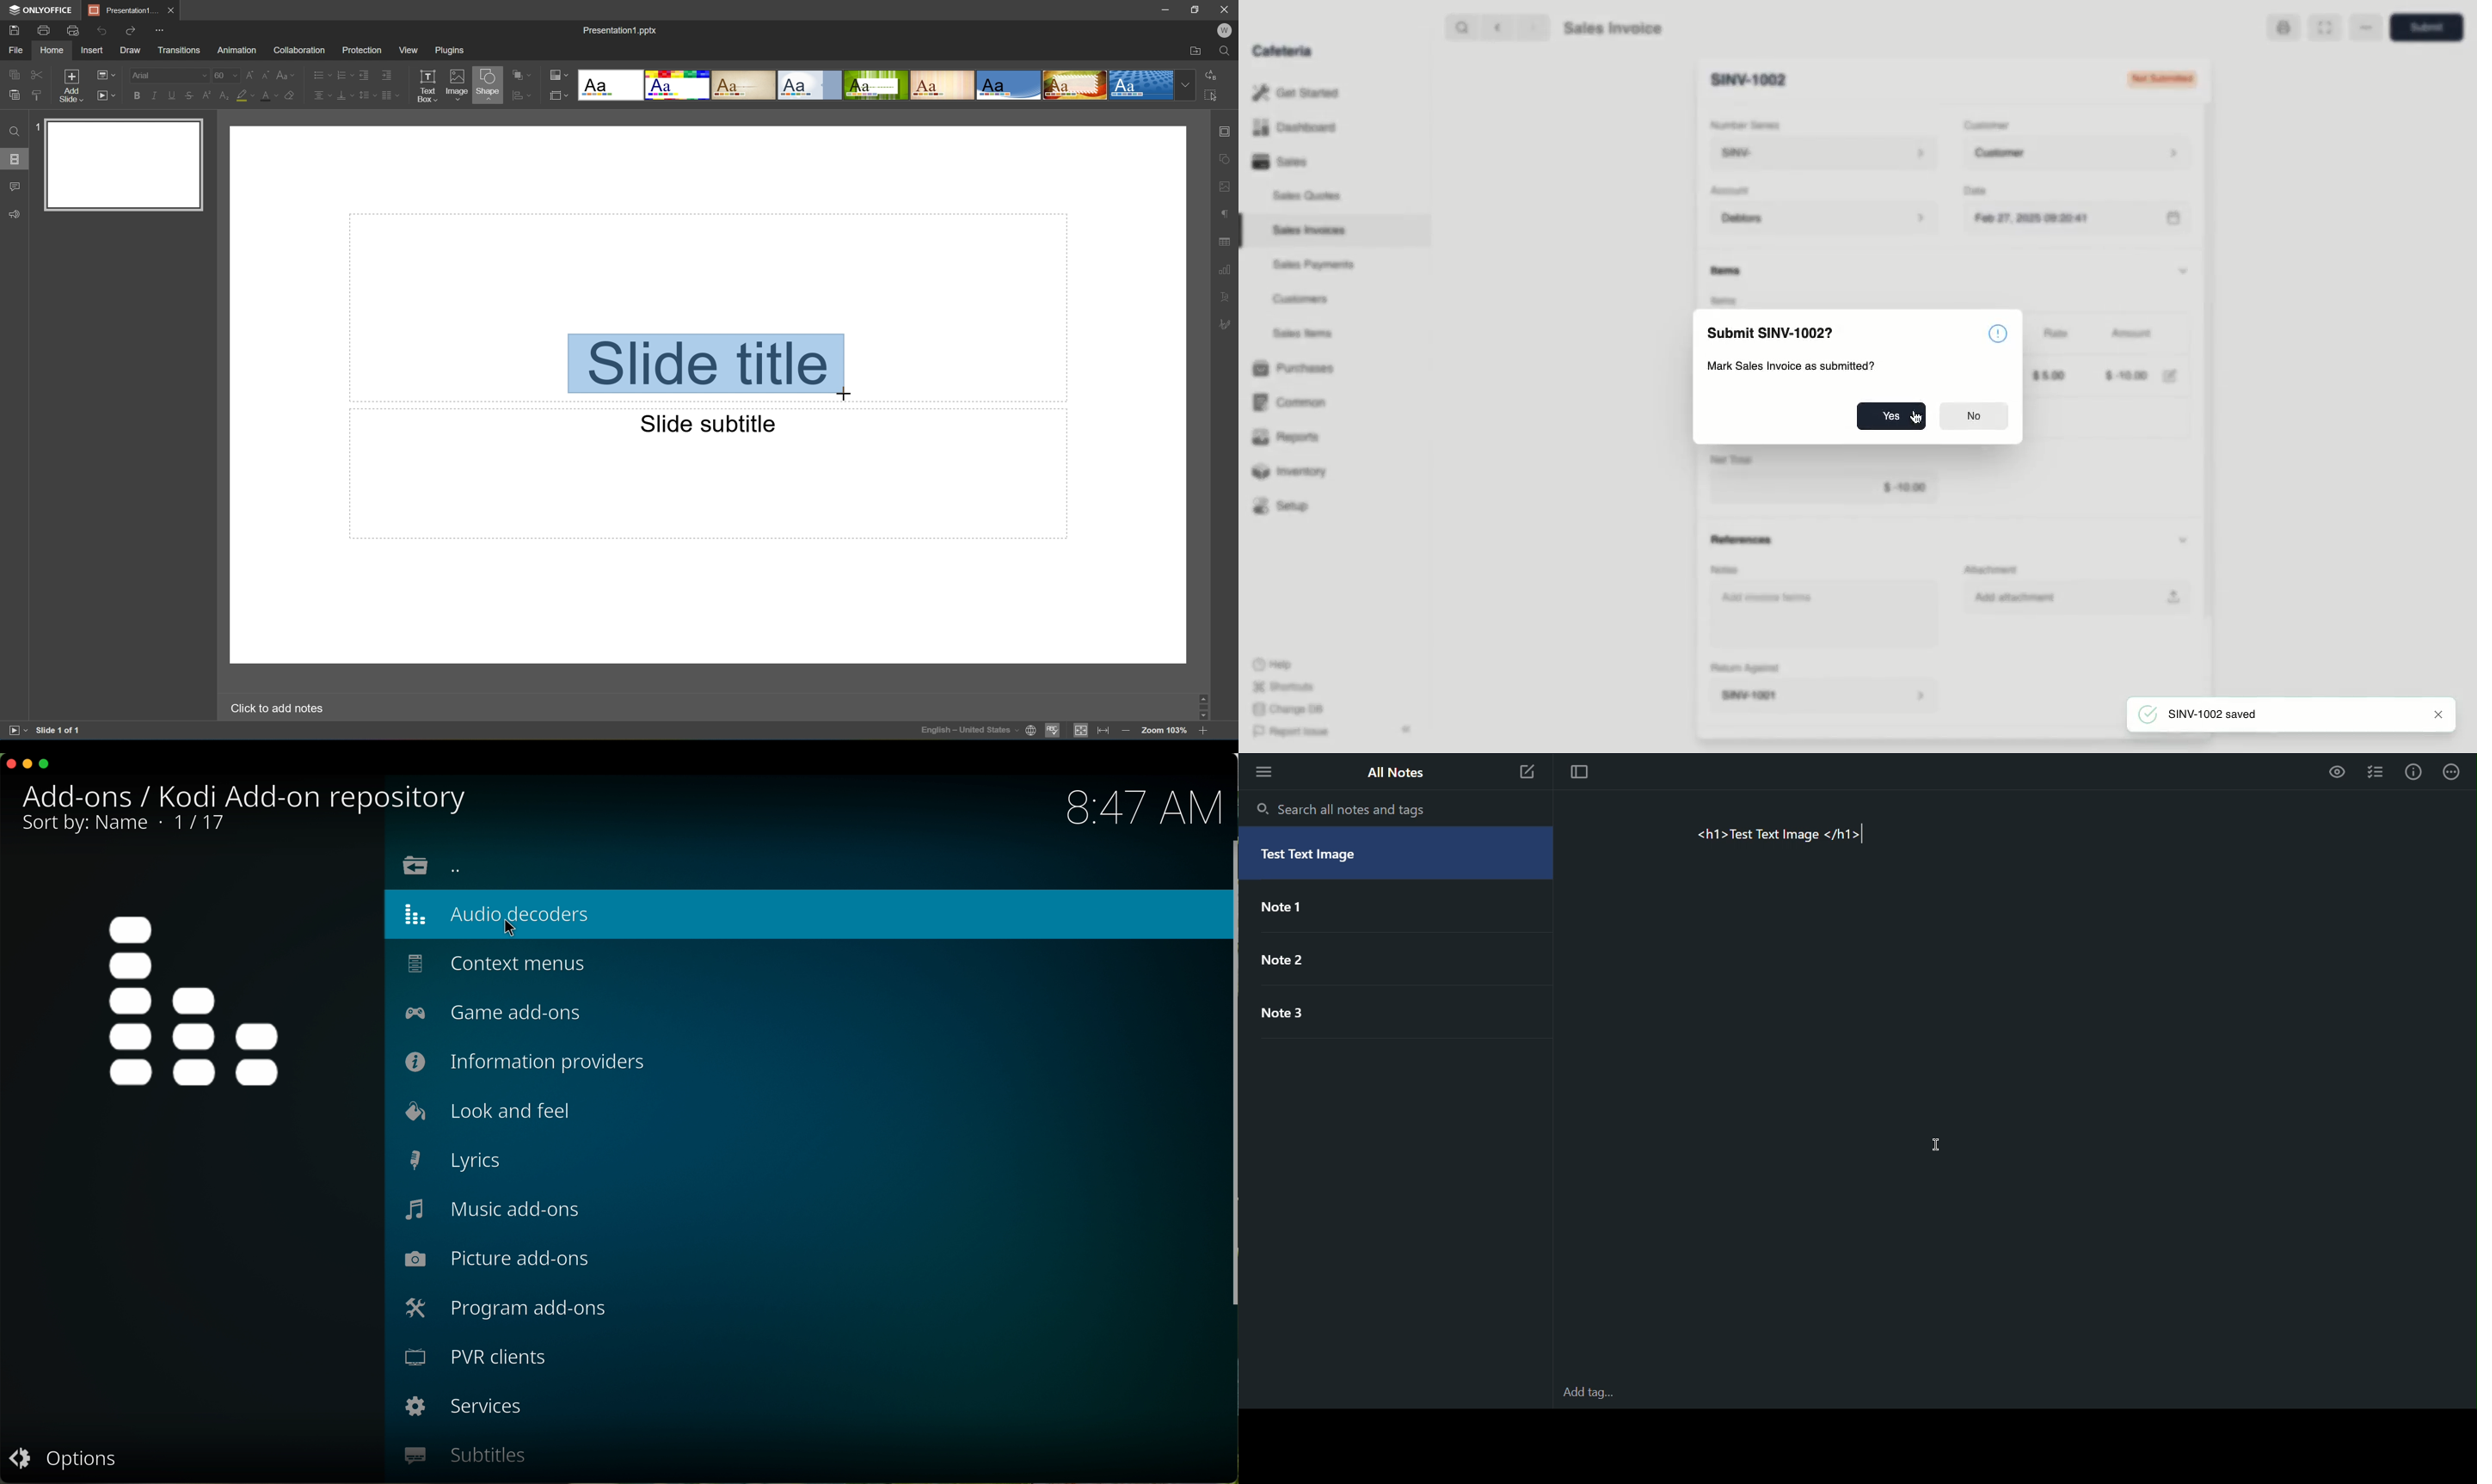 The height and width of the screenshot is (1484, 2492). Describe the element at coordinates (1981, 191) in the screenshot. I see `Date` at that location.